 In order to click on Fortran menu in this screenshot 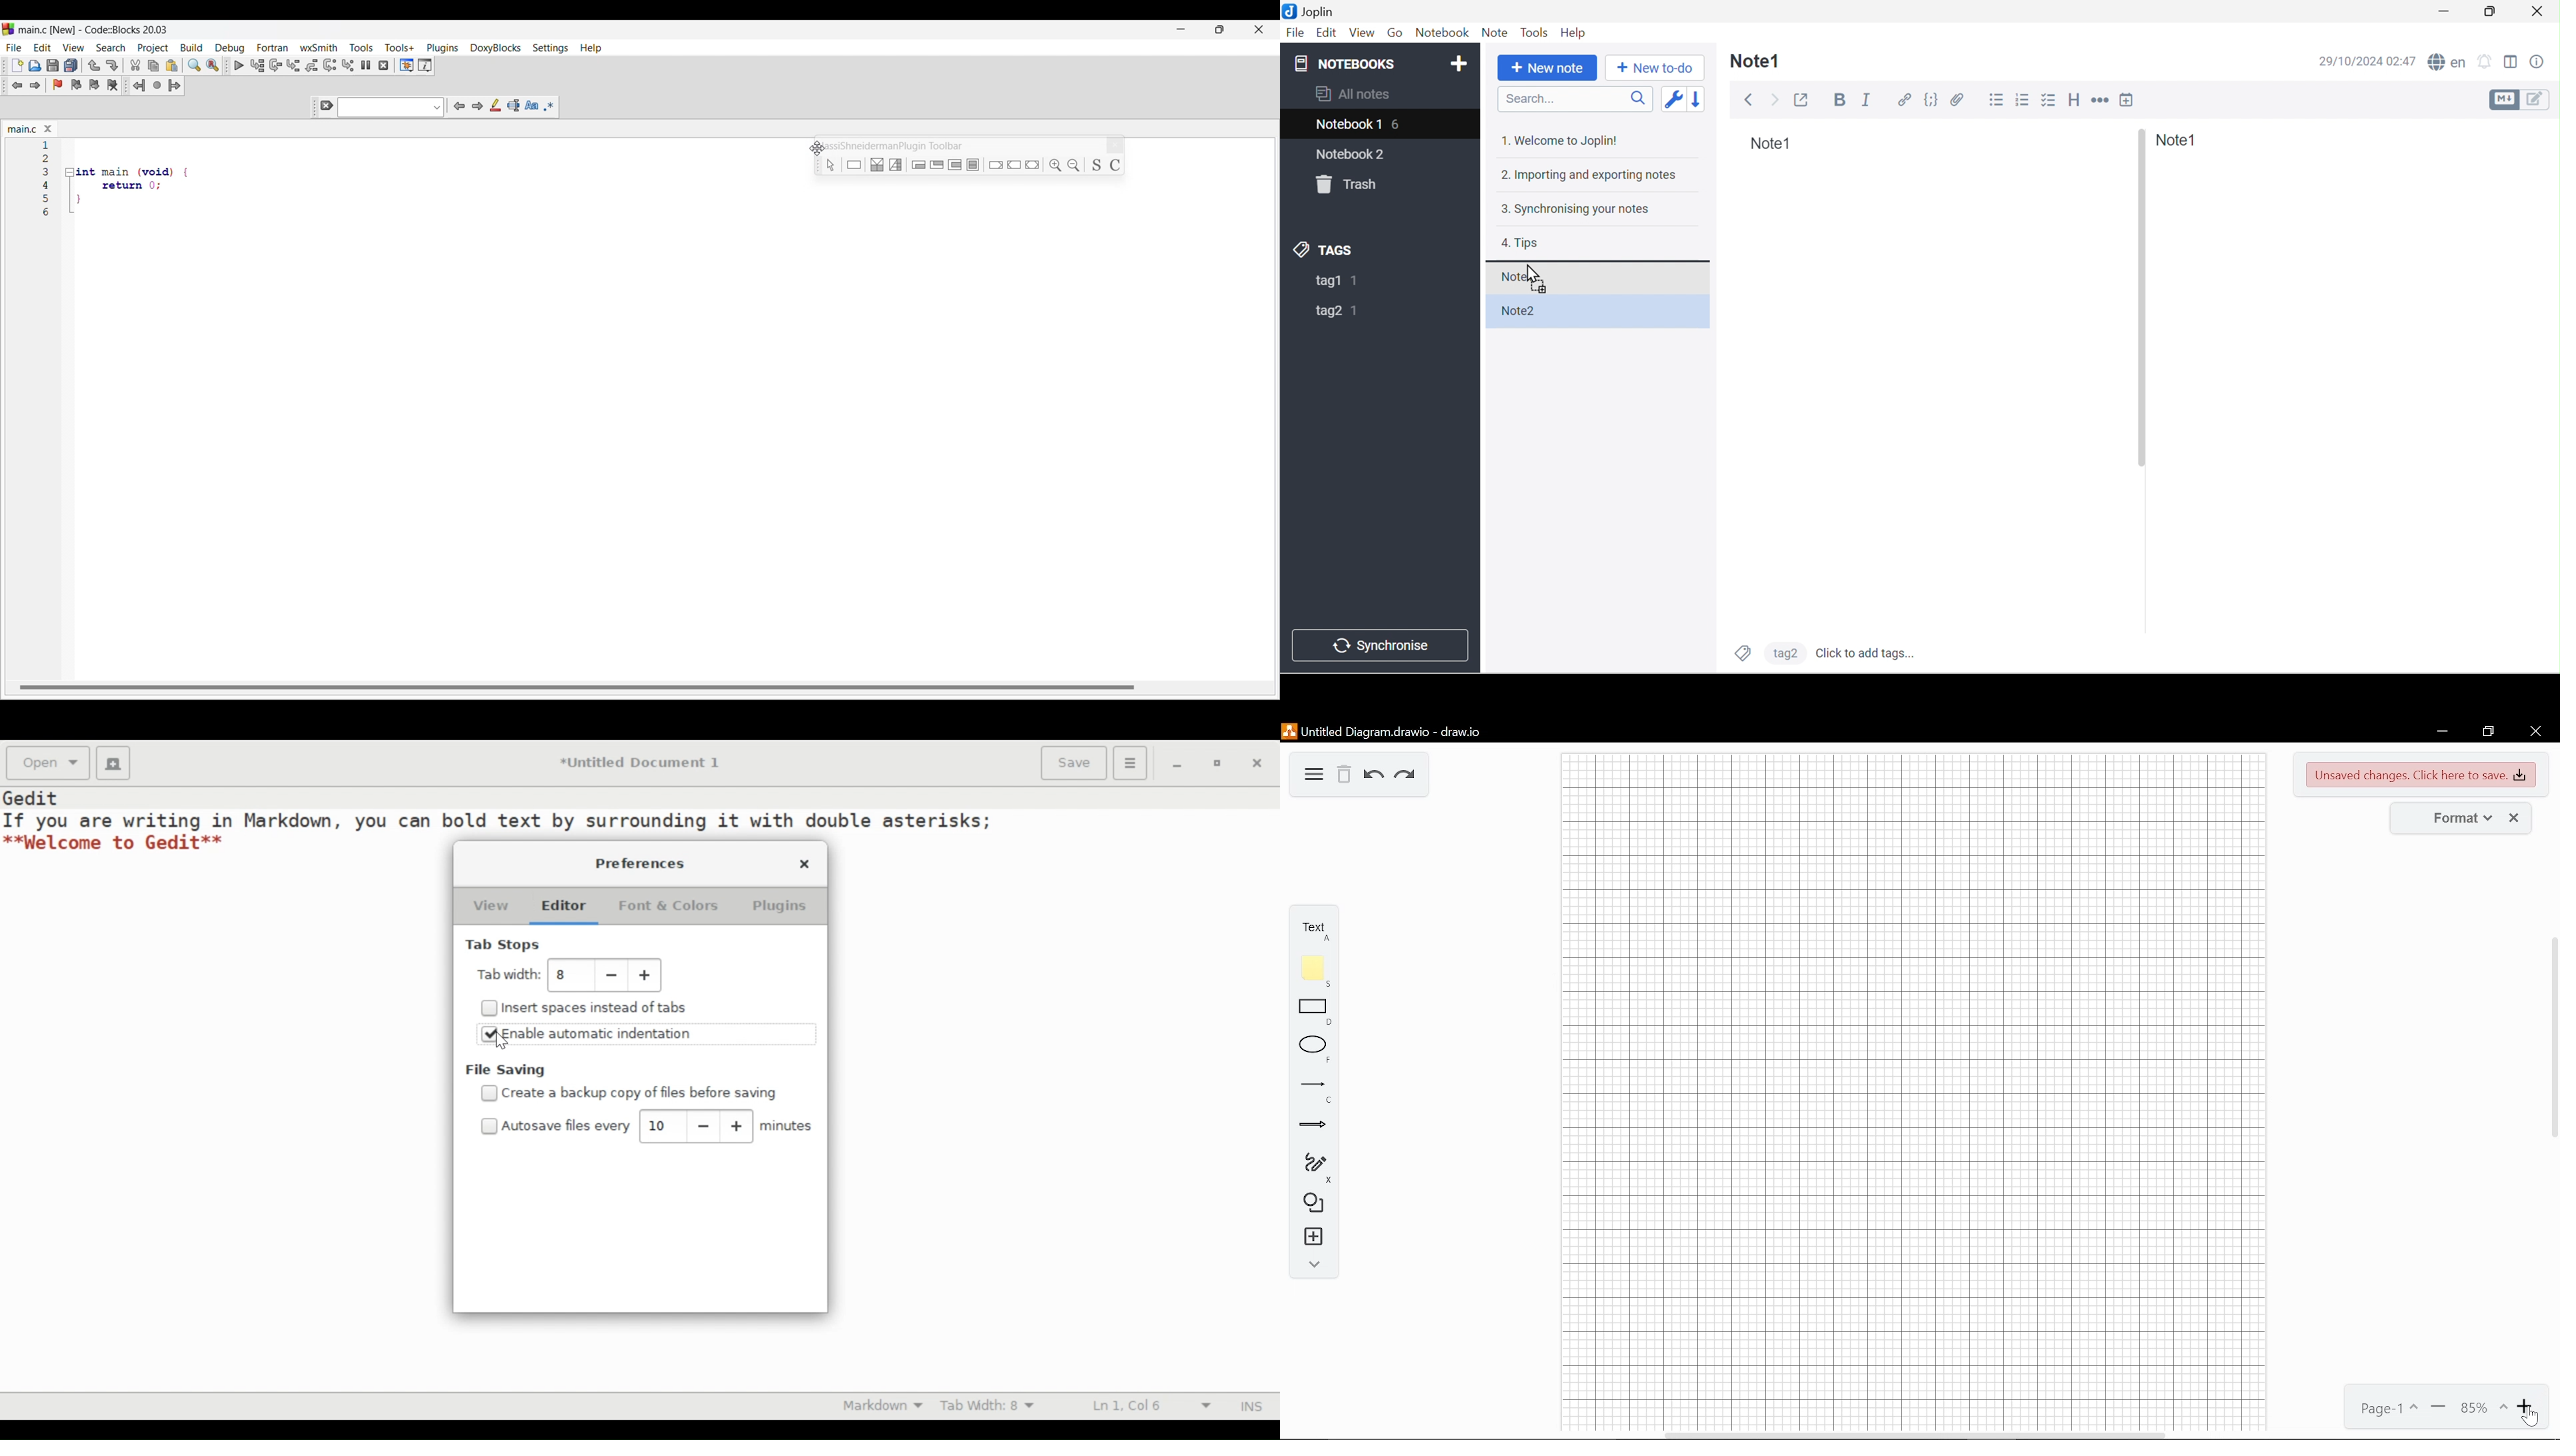, I will do `click(272, 47)`.